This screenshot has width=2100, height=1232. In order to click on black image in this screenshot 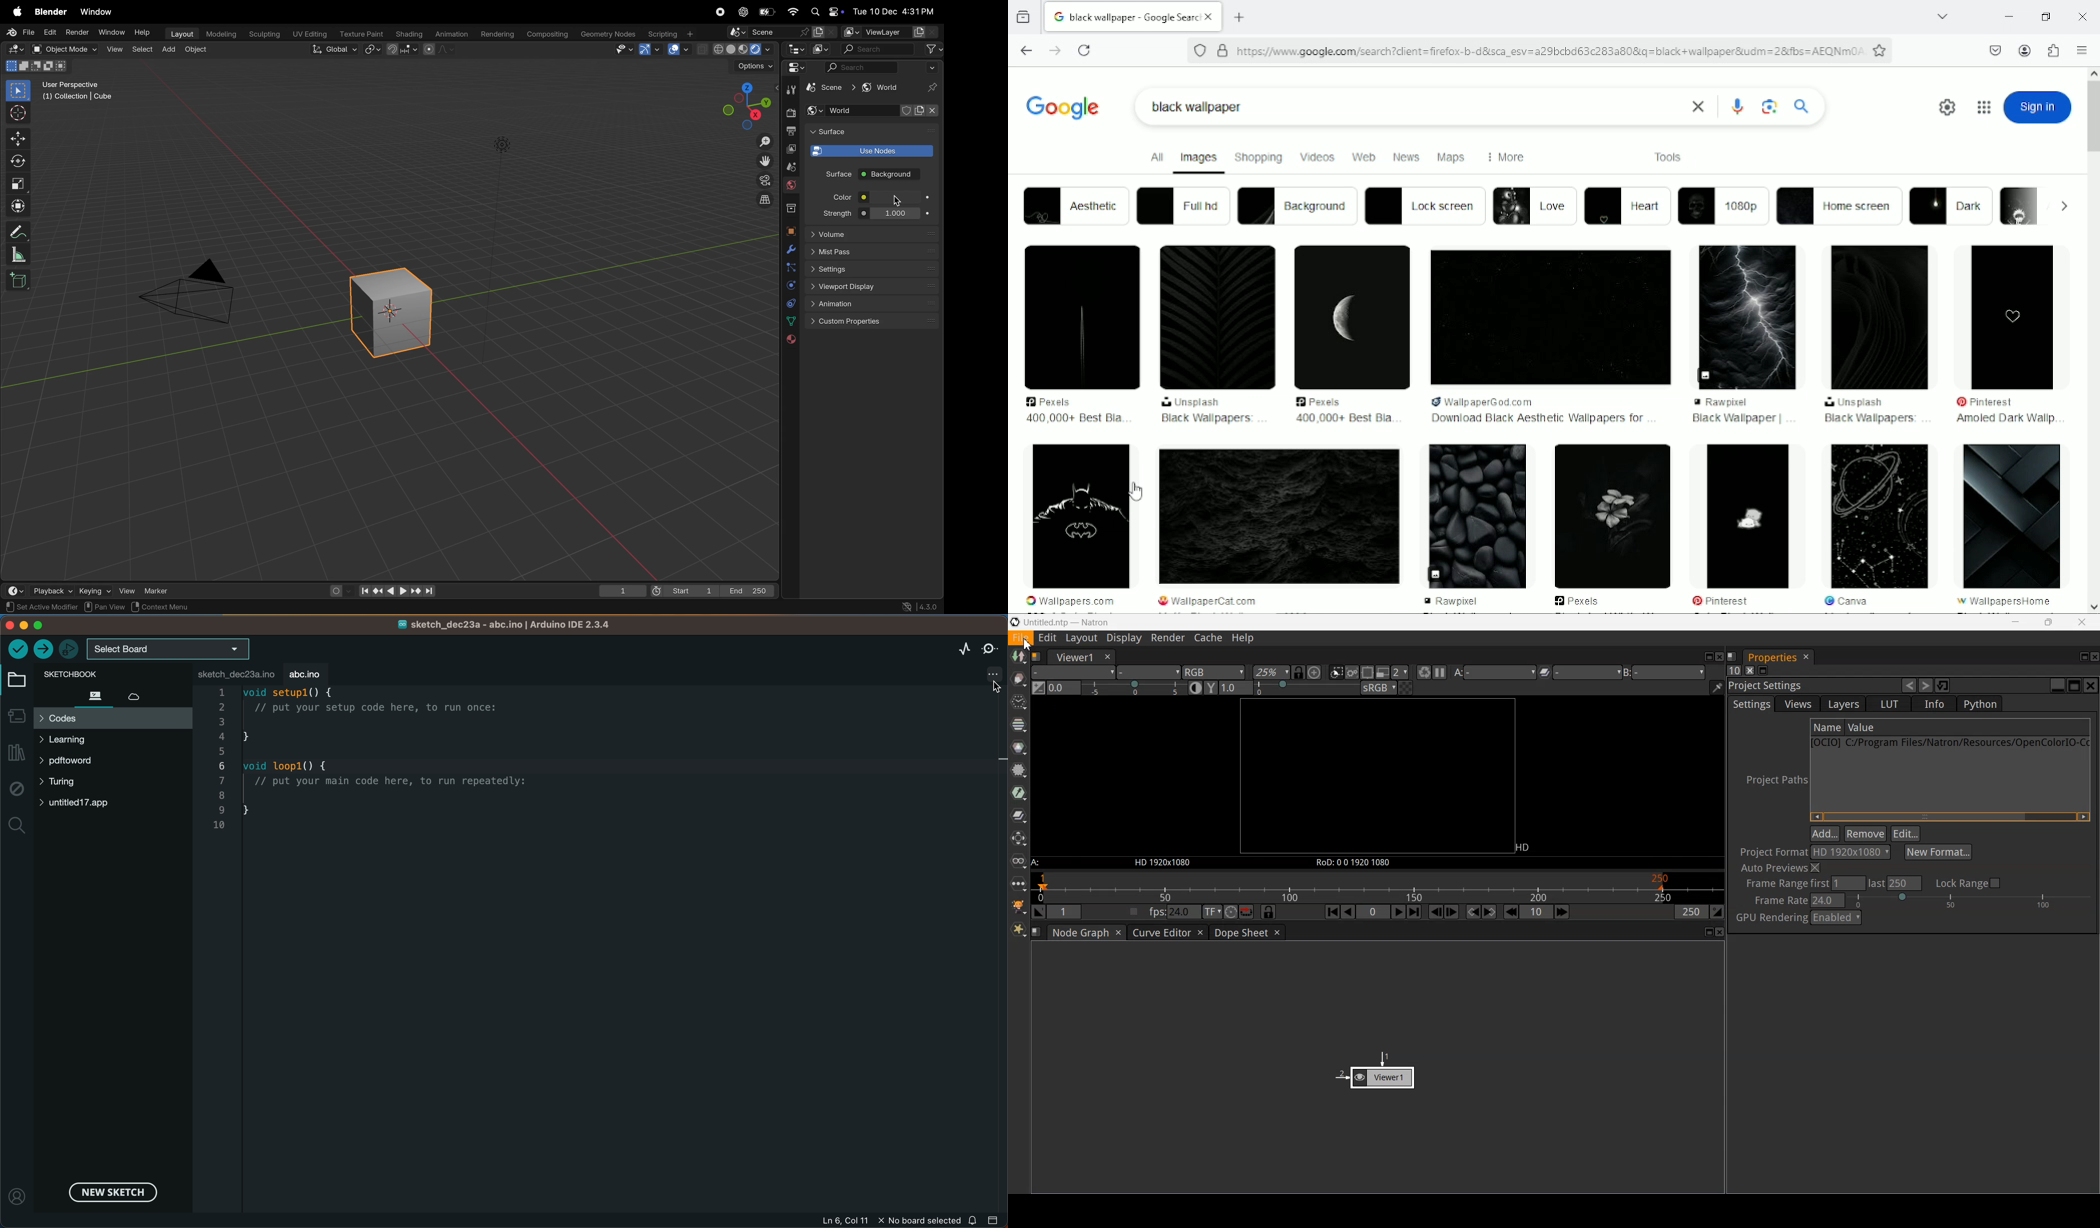, I will do `click(1881, 318)`.